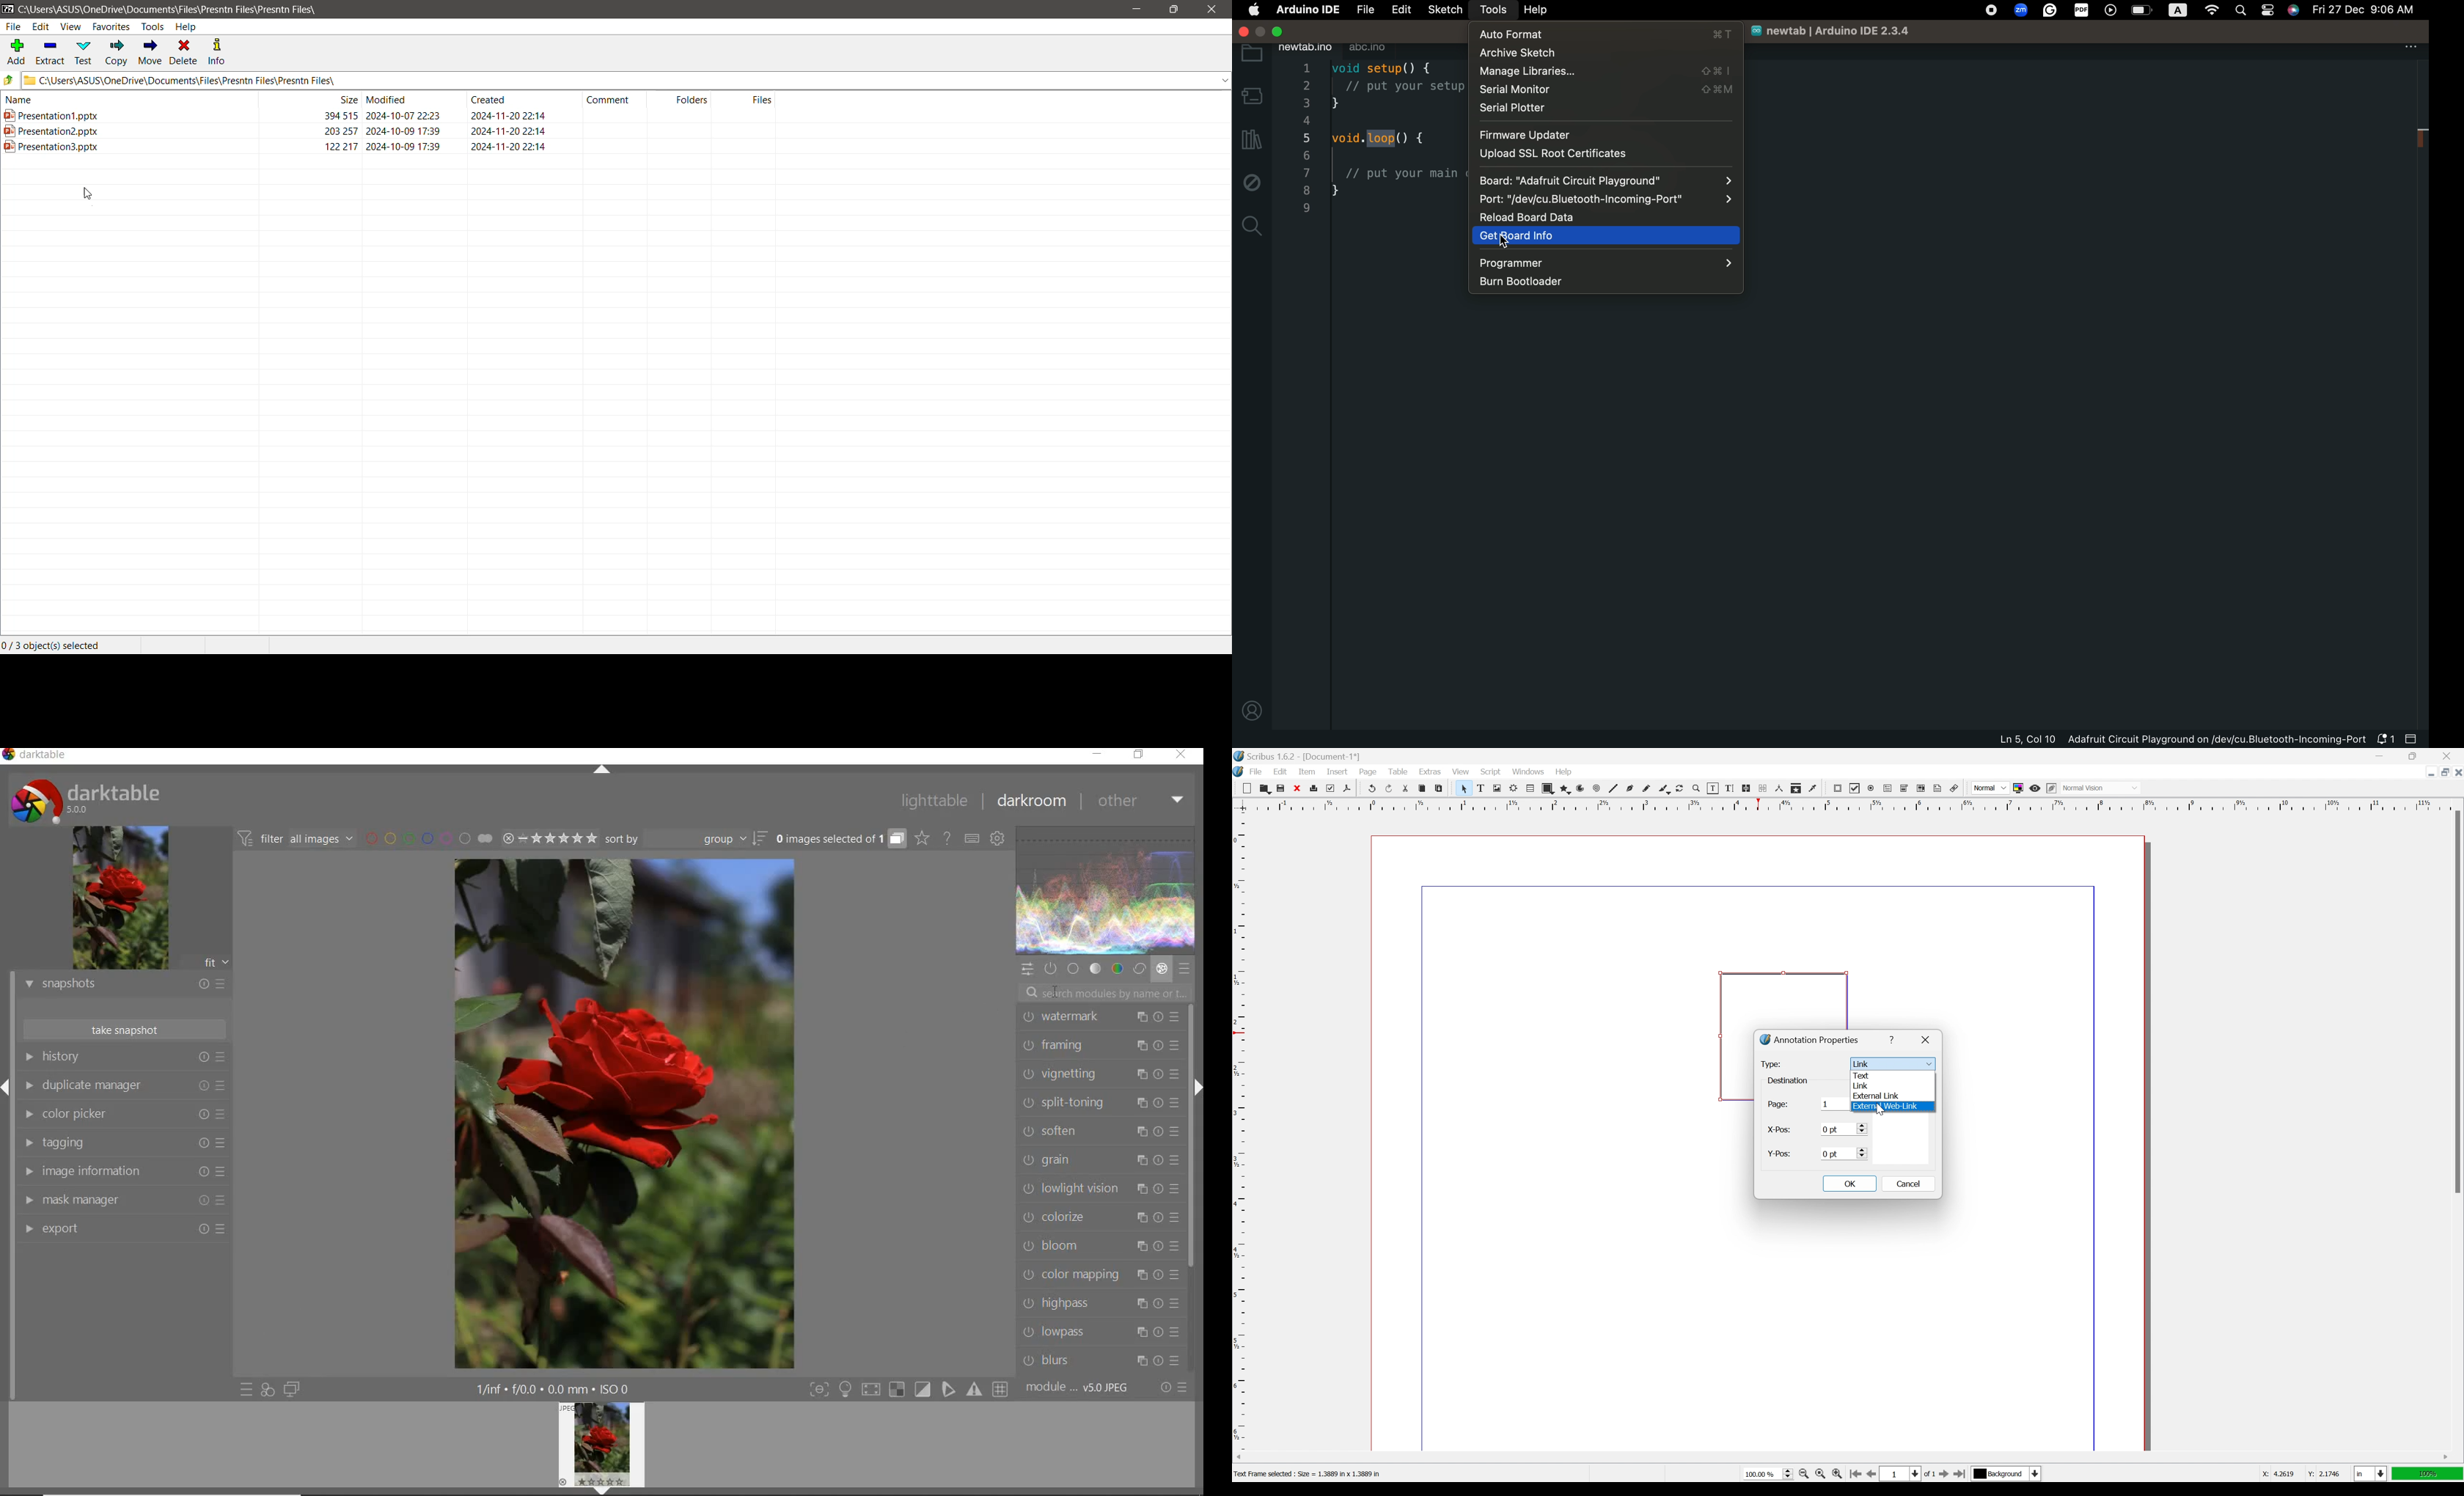 Image resolution: width=2464 pixels, height=1512 pixels. Describe the element at coordinates (1099, 1188) in the screenshot. I see `lowlight vision` at that location.